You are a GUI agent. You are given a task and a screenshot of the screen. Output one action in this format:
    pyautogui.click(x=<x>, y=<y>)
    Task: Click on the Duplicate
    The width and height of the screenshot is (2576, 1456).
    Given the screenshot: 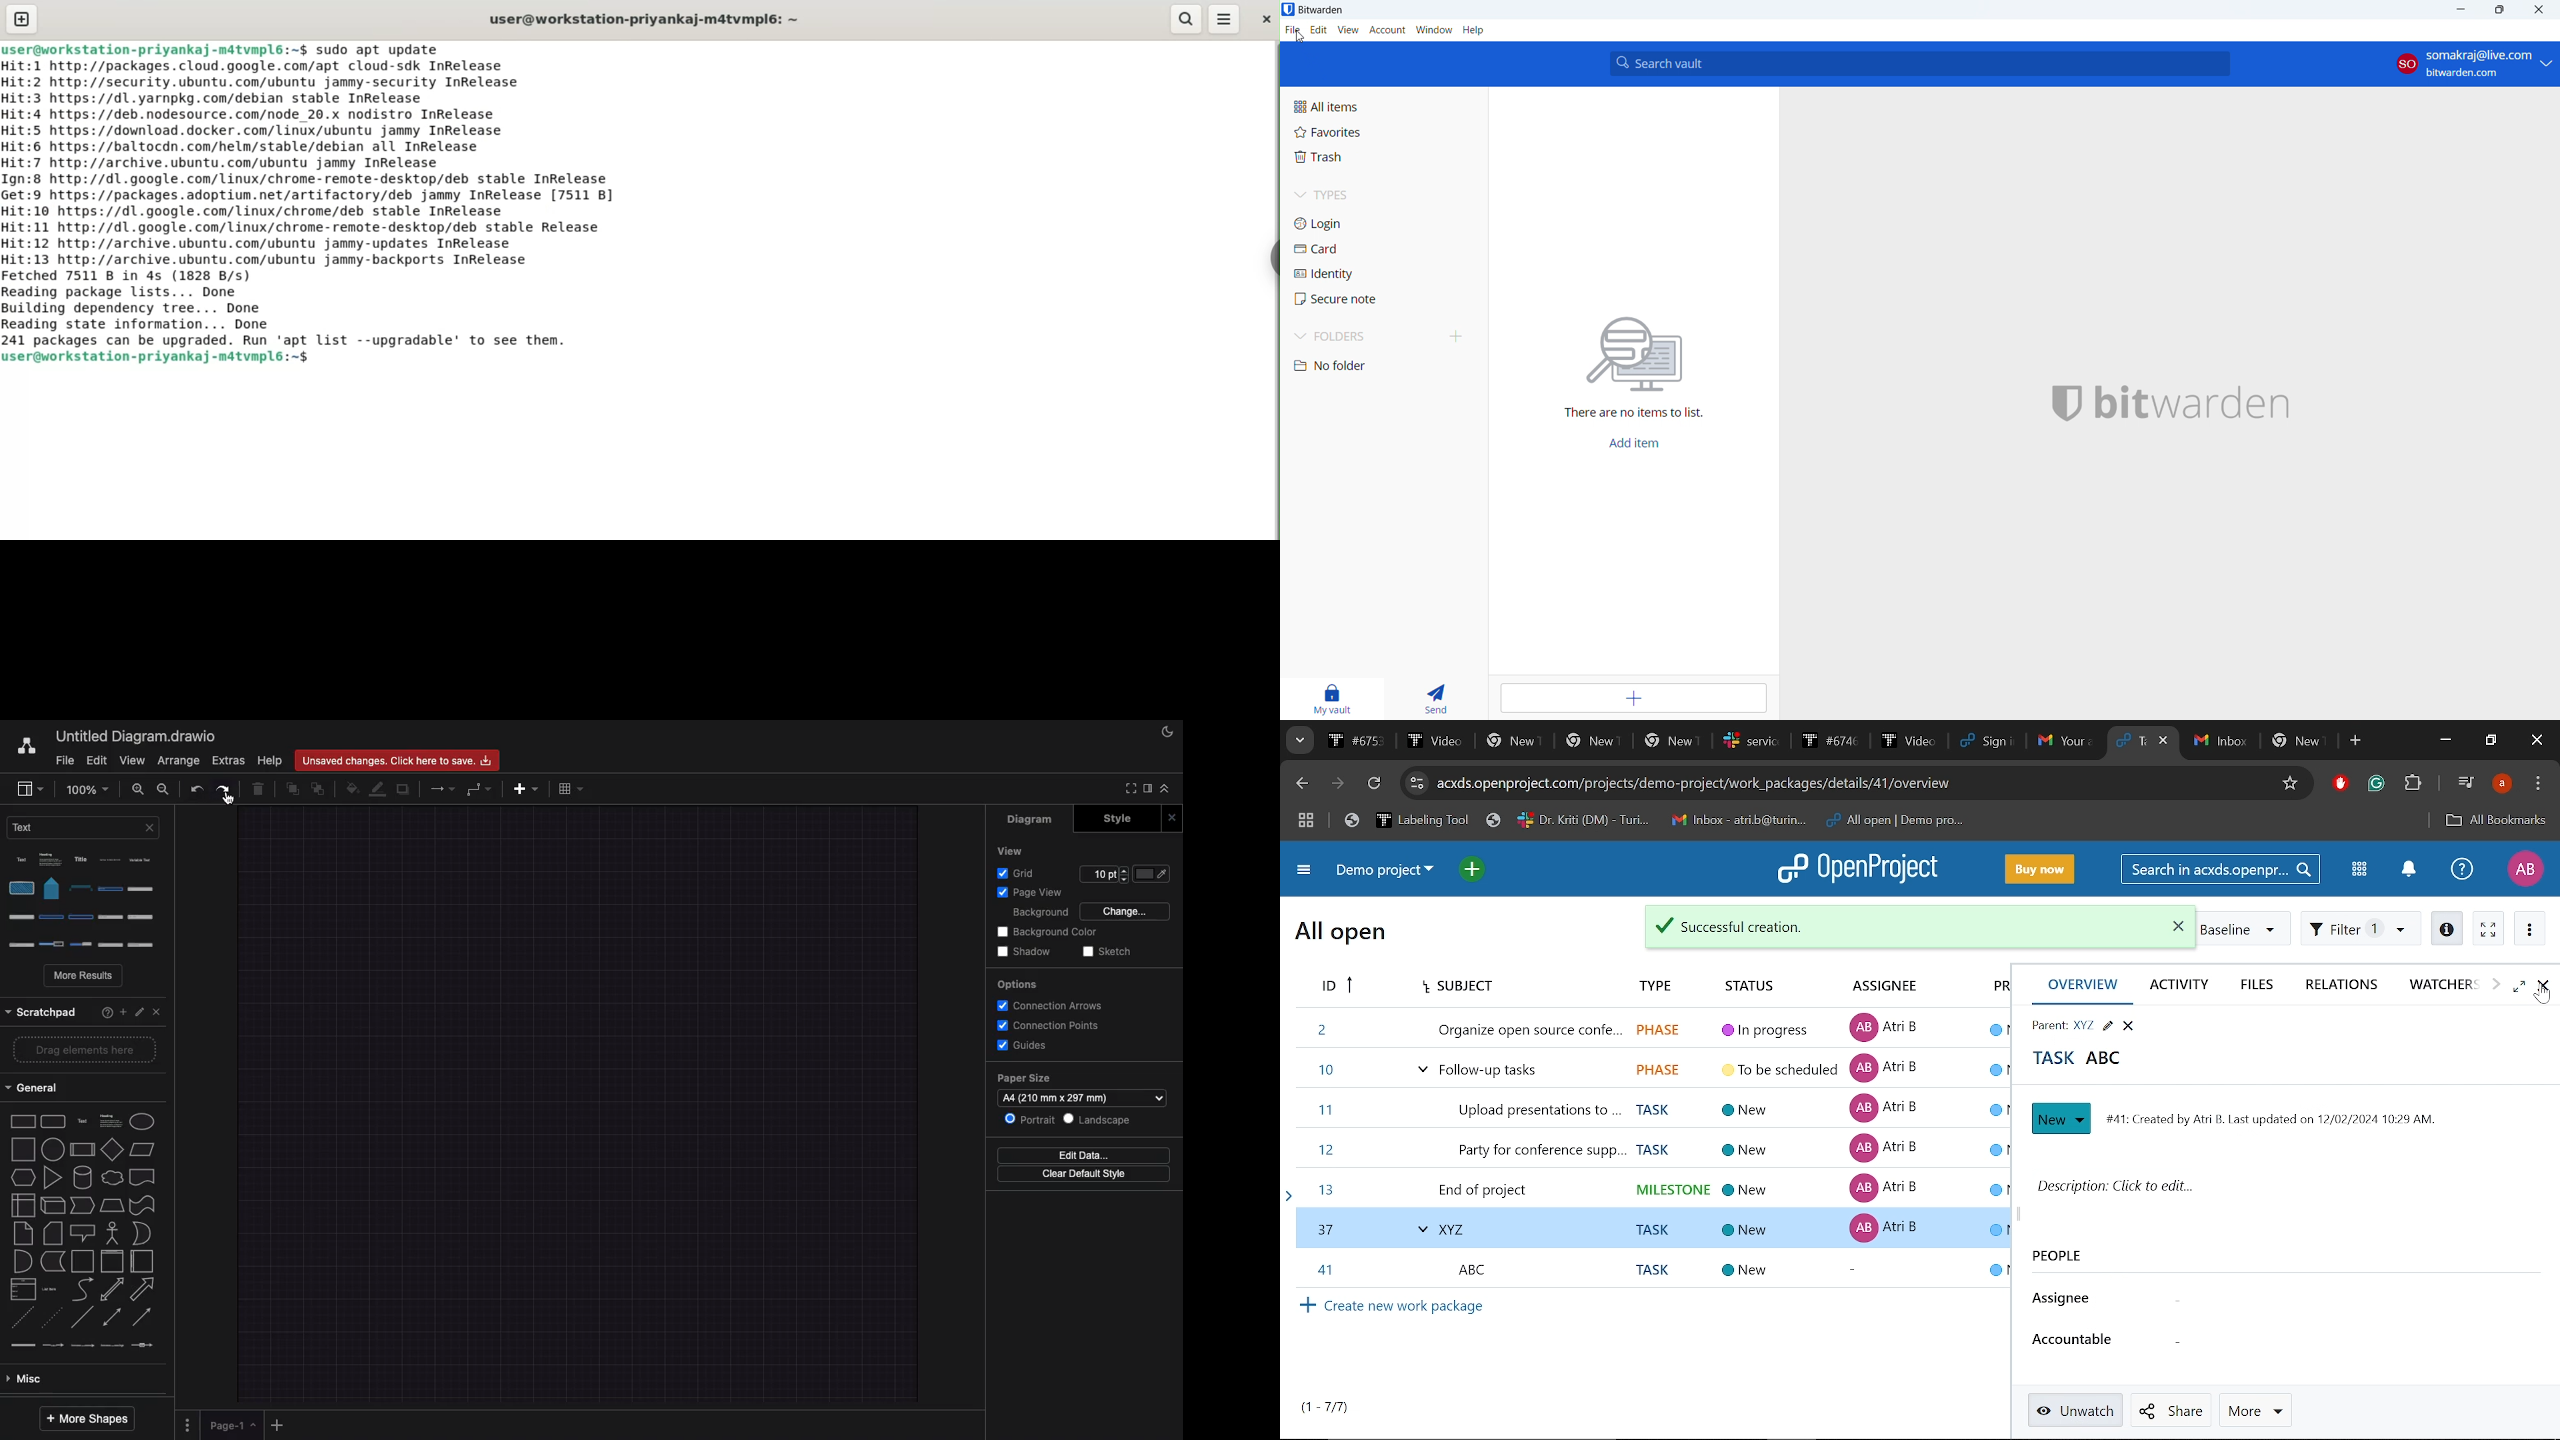 What is the action you would take?
    pyautogui.click(x=404, y=790)
    